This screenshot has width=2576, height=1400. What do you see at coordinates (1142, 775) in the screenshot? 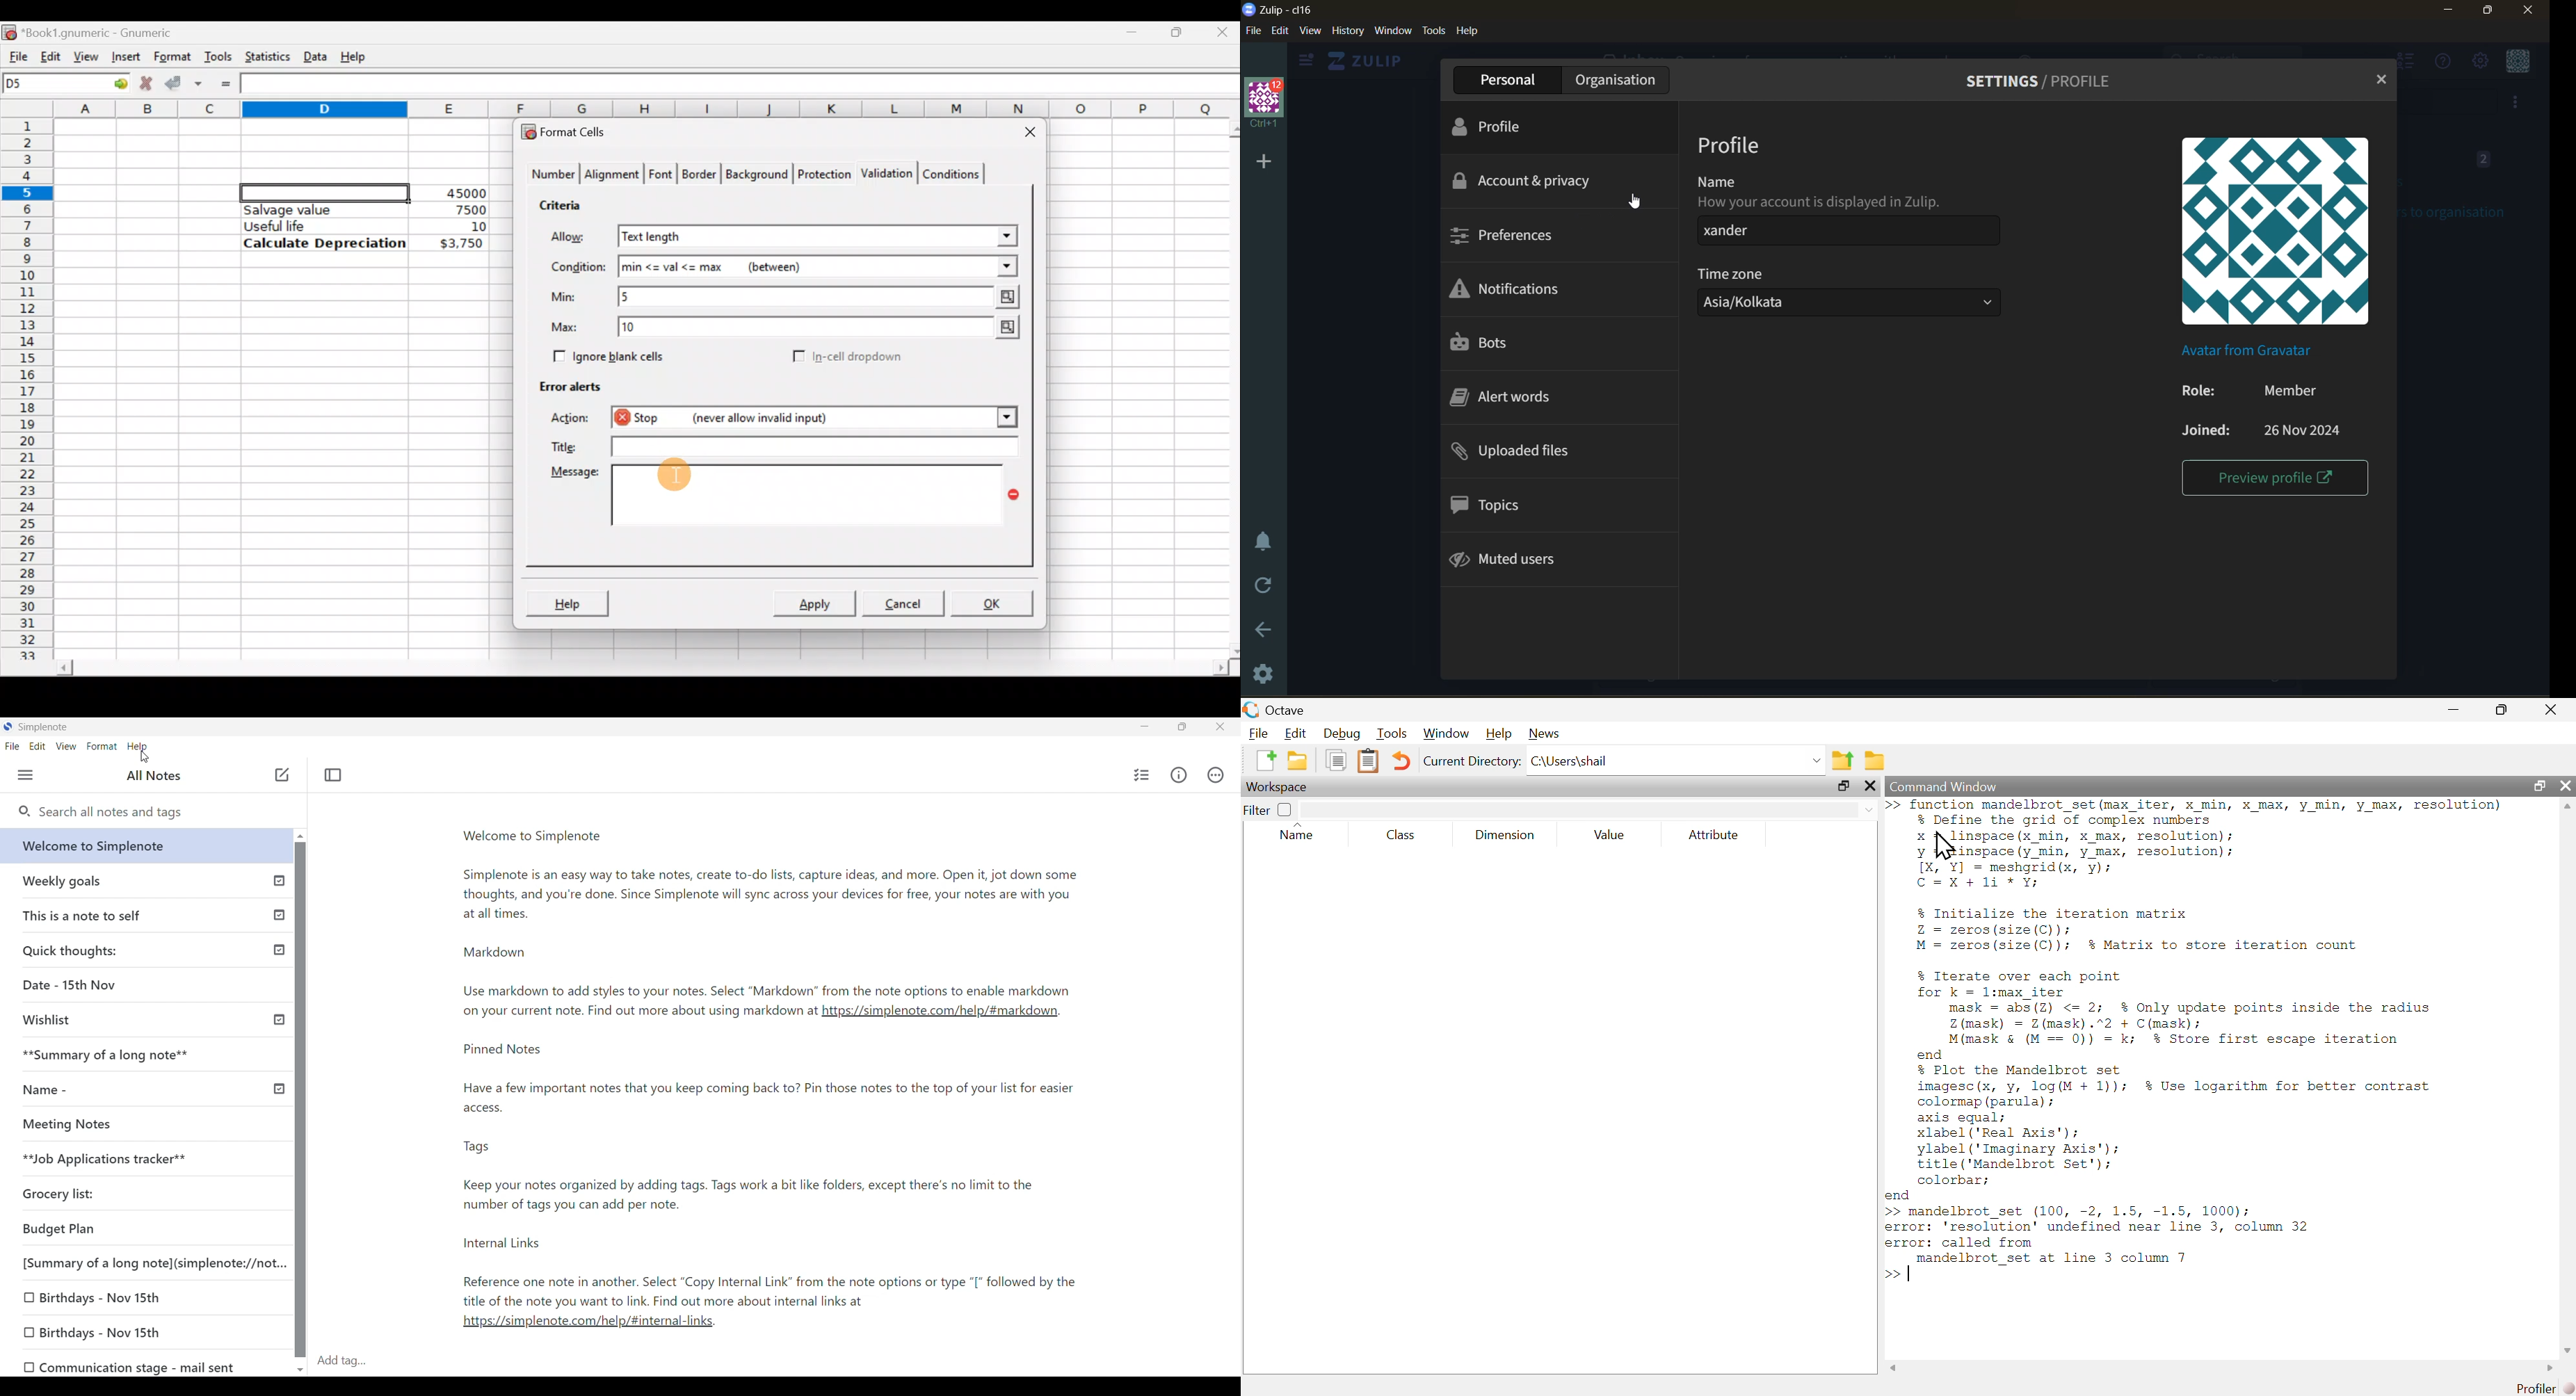
I see `Insert checklist` at bounding box center [1142, 775].